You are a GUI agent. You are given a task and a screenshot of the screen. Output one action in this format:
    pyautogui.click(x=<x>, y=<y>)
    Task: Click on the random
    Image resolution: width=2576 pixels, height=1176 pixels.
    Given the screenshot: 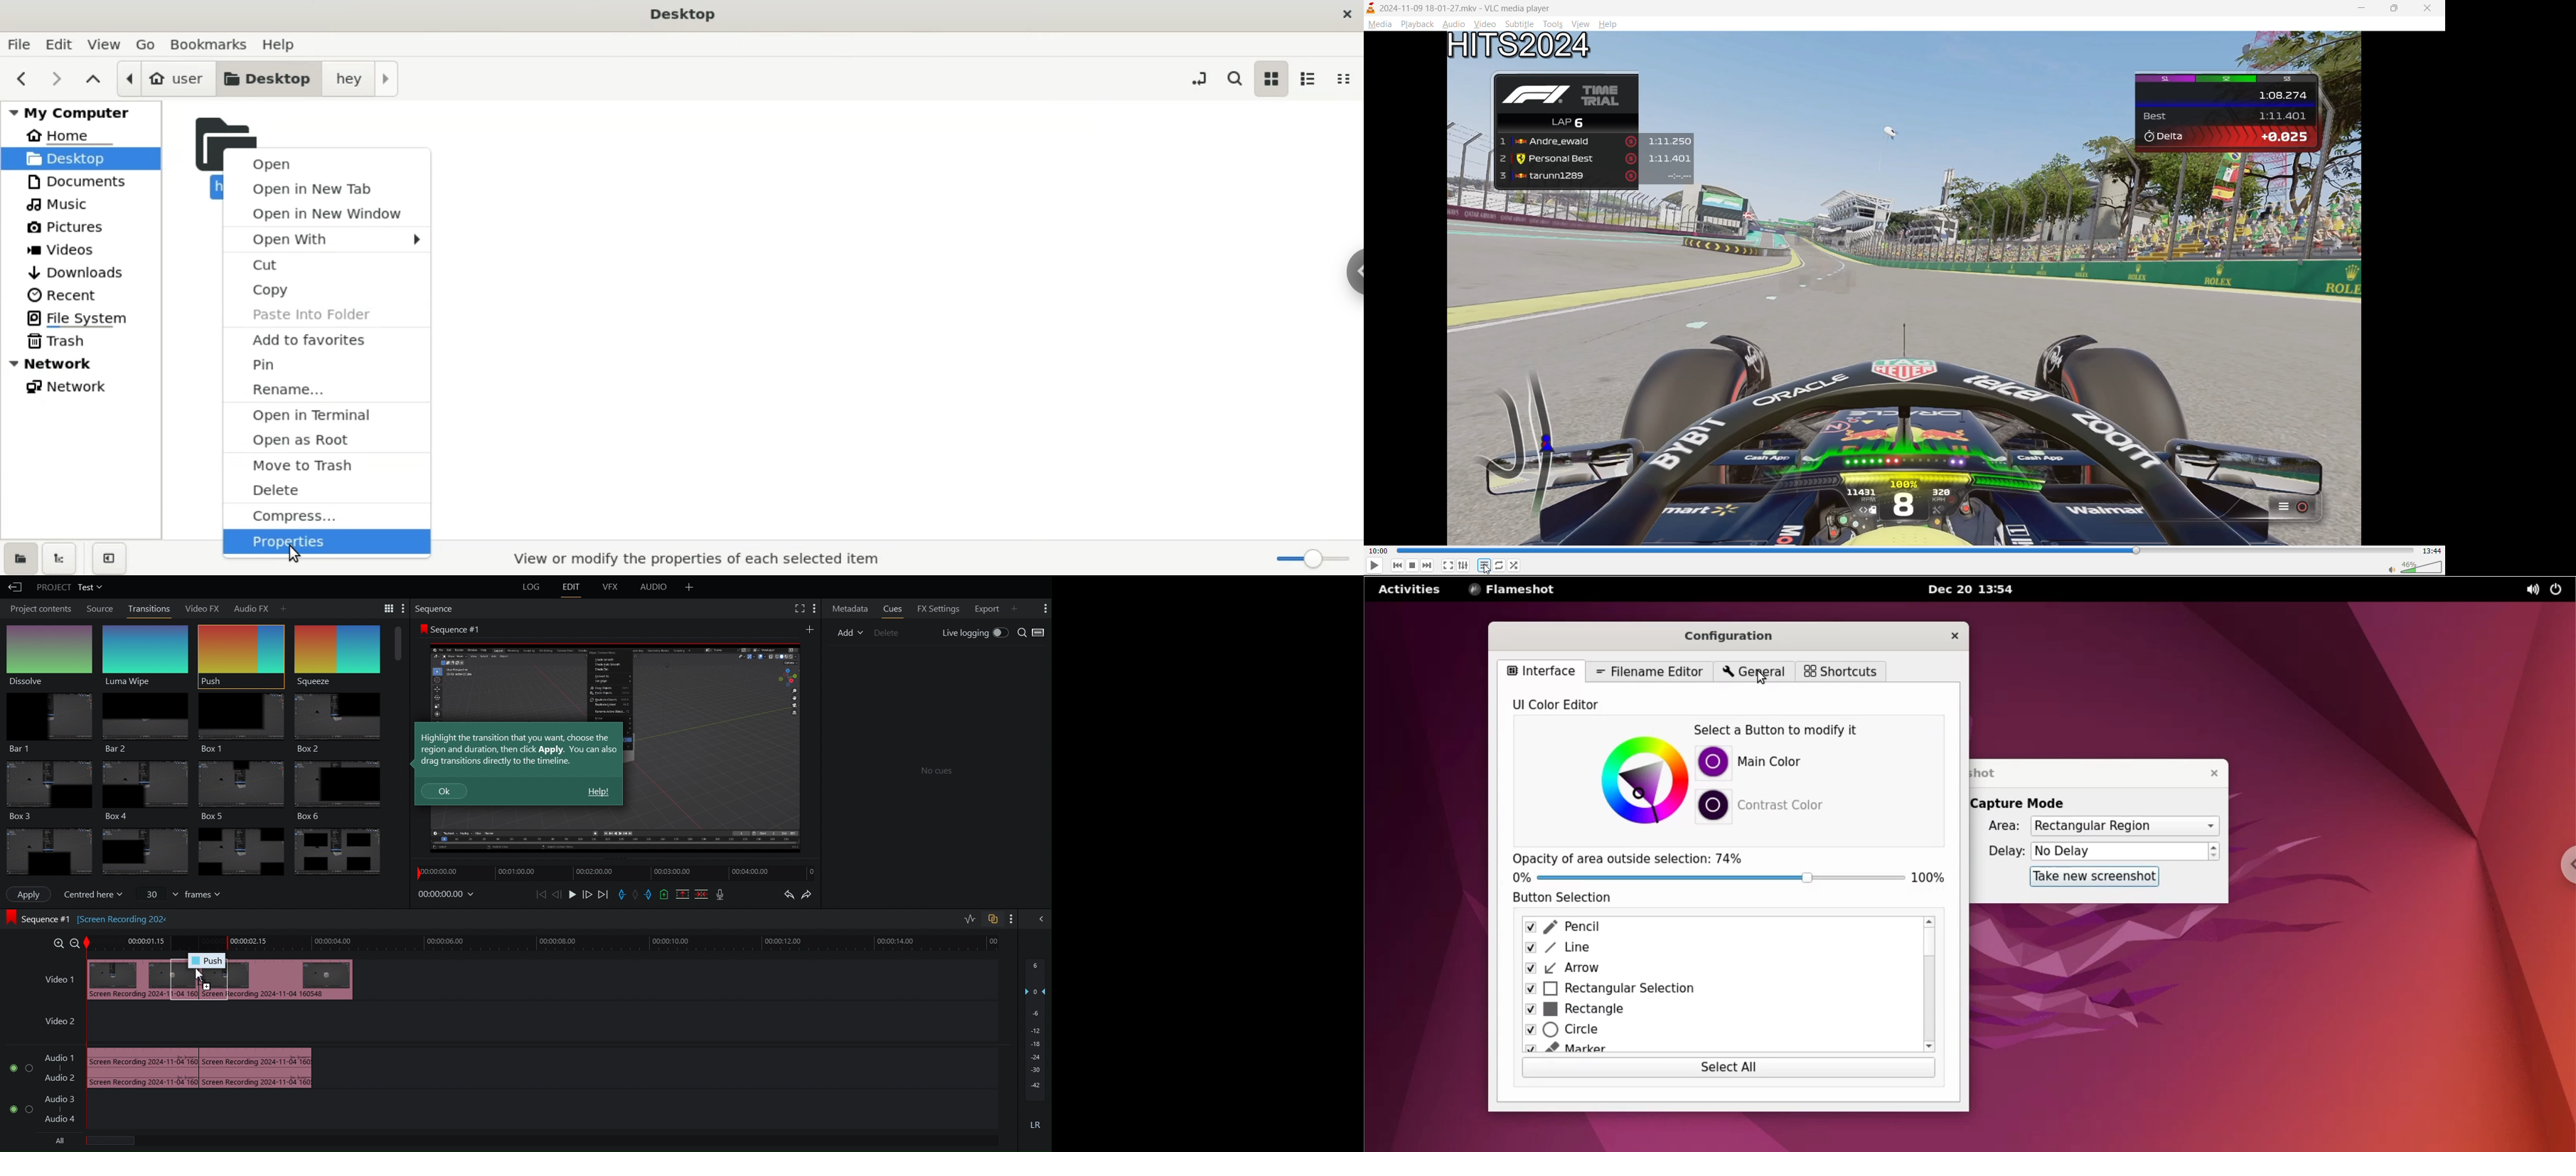 What is the action you would take?
    pyautogui.click(x=1516, y=564)
    